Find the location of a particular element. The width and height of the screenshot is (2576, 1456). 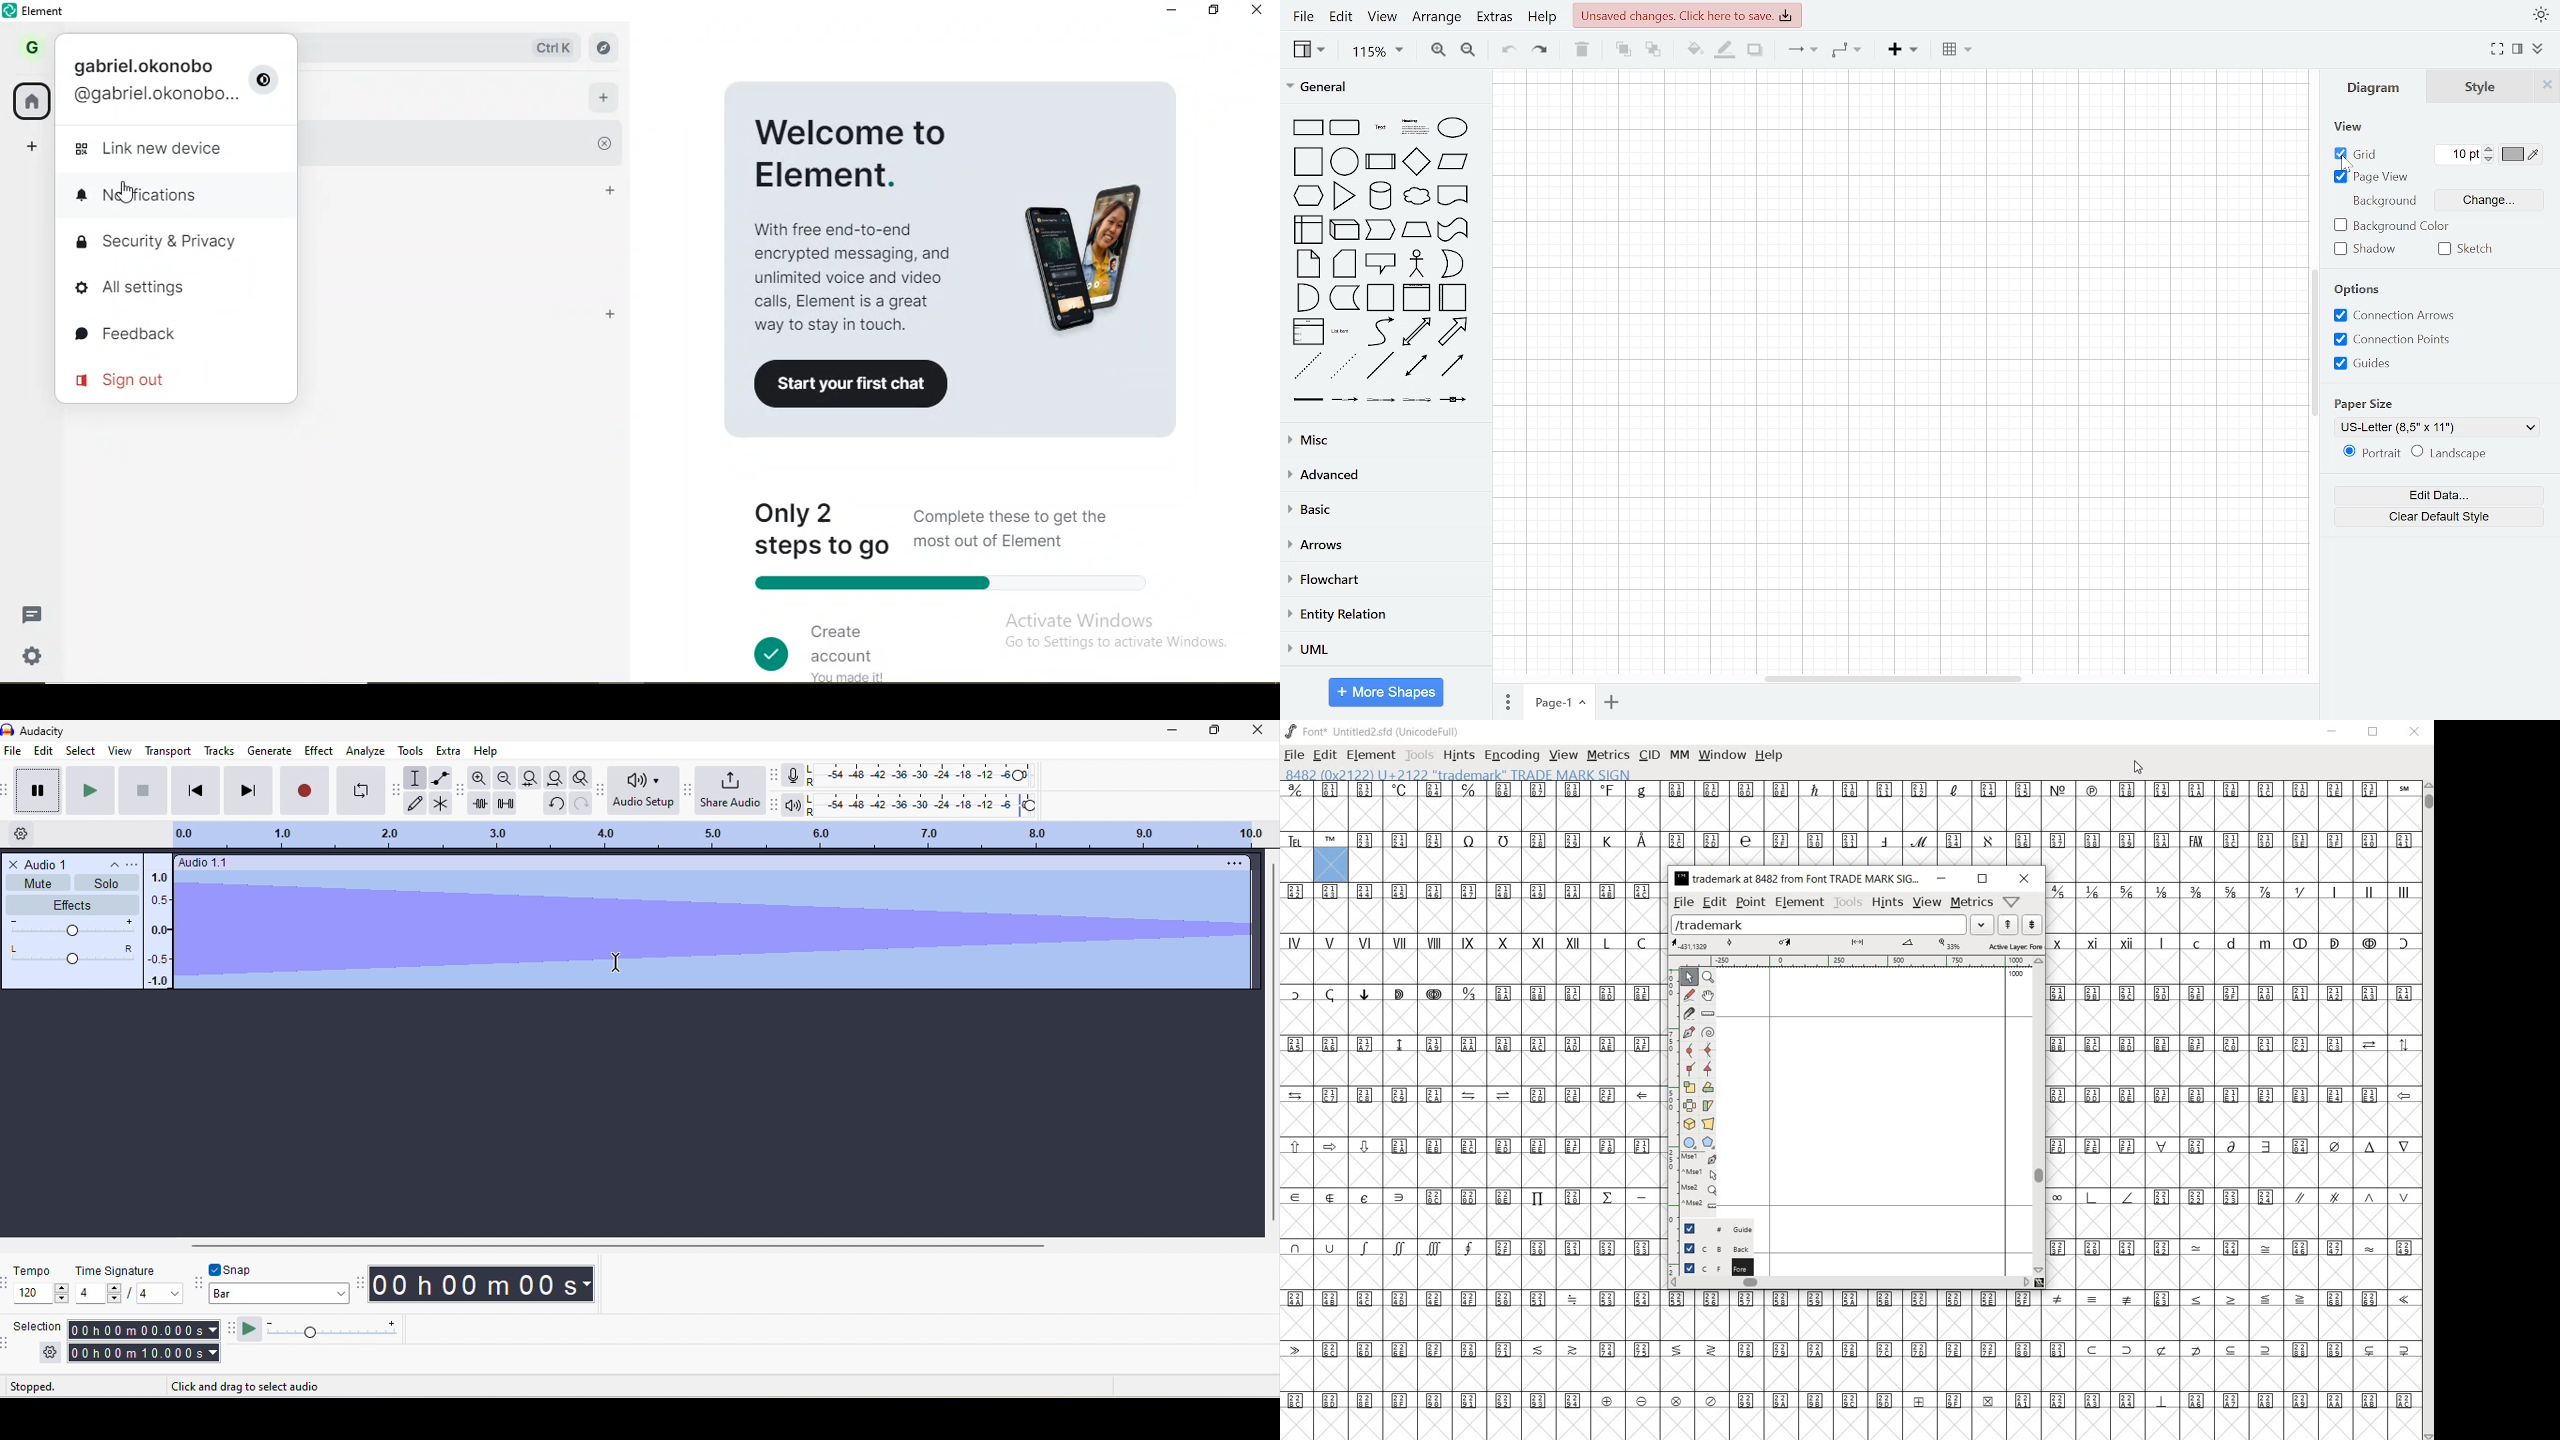

audacity snapping toolbar is located at coordinates (200, 1281).